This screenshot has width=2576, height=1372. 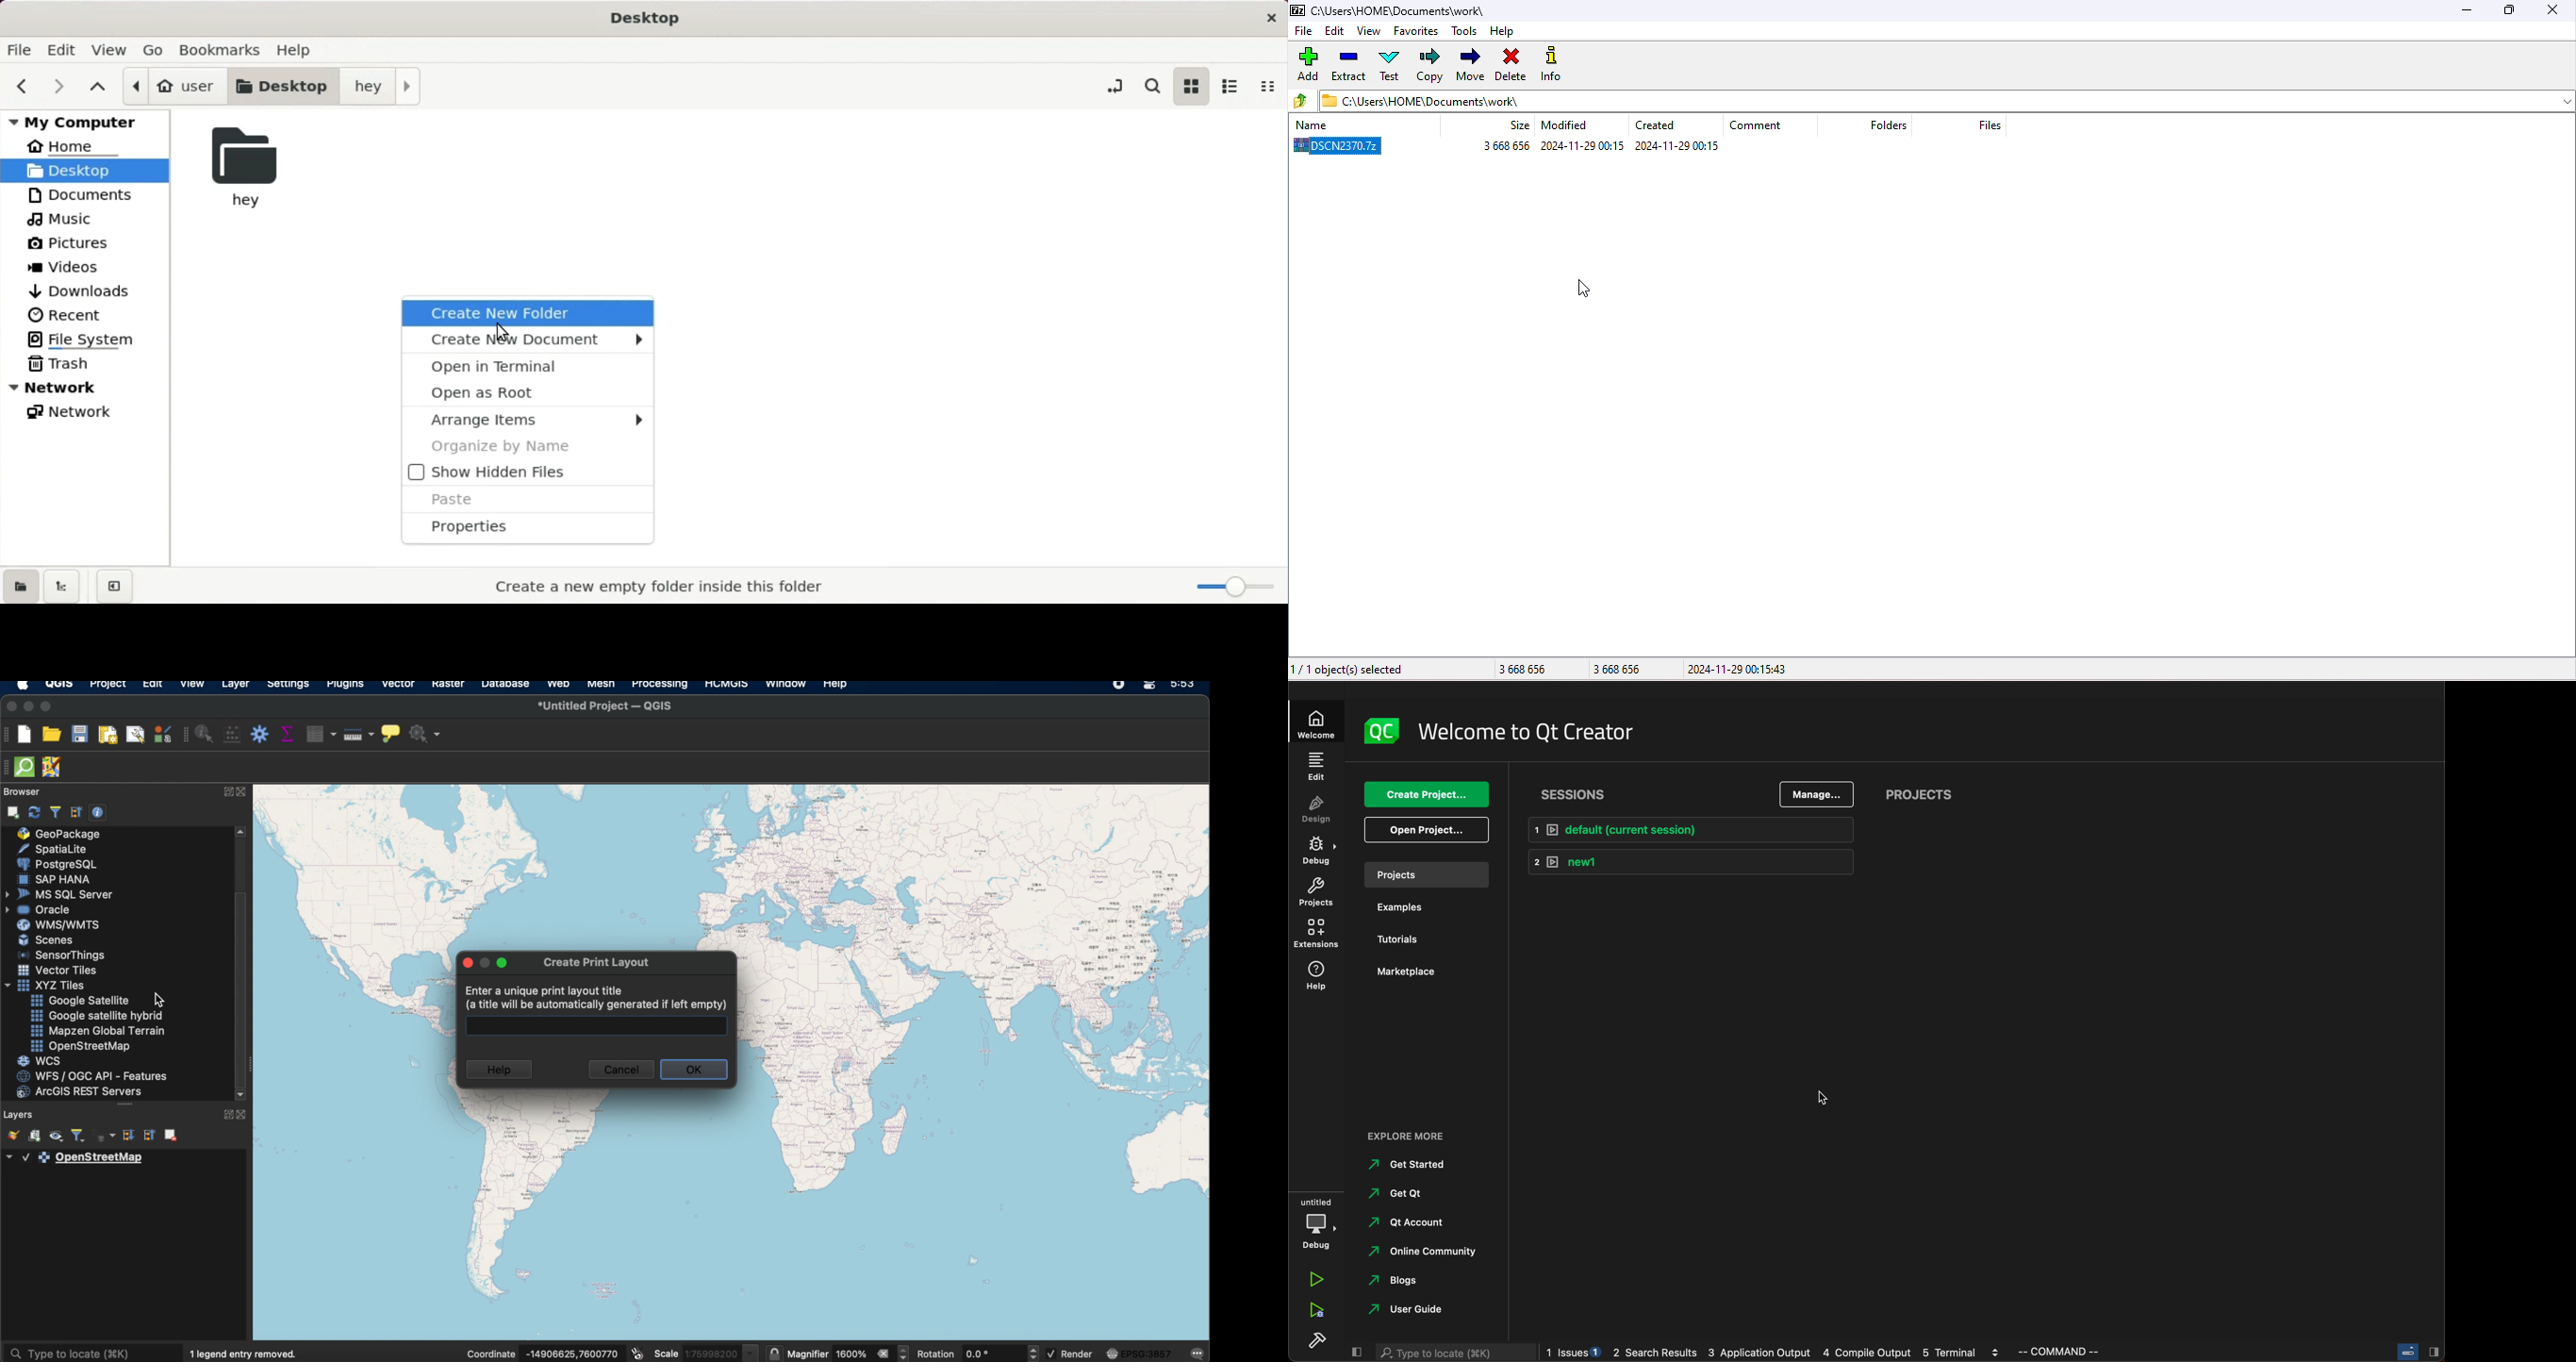 What do you see at coordinates (1993, 126) in the screenshot?
I see `files` at bounding box center [1993, 126].